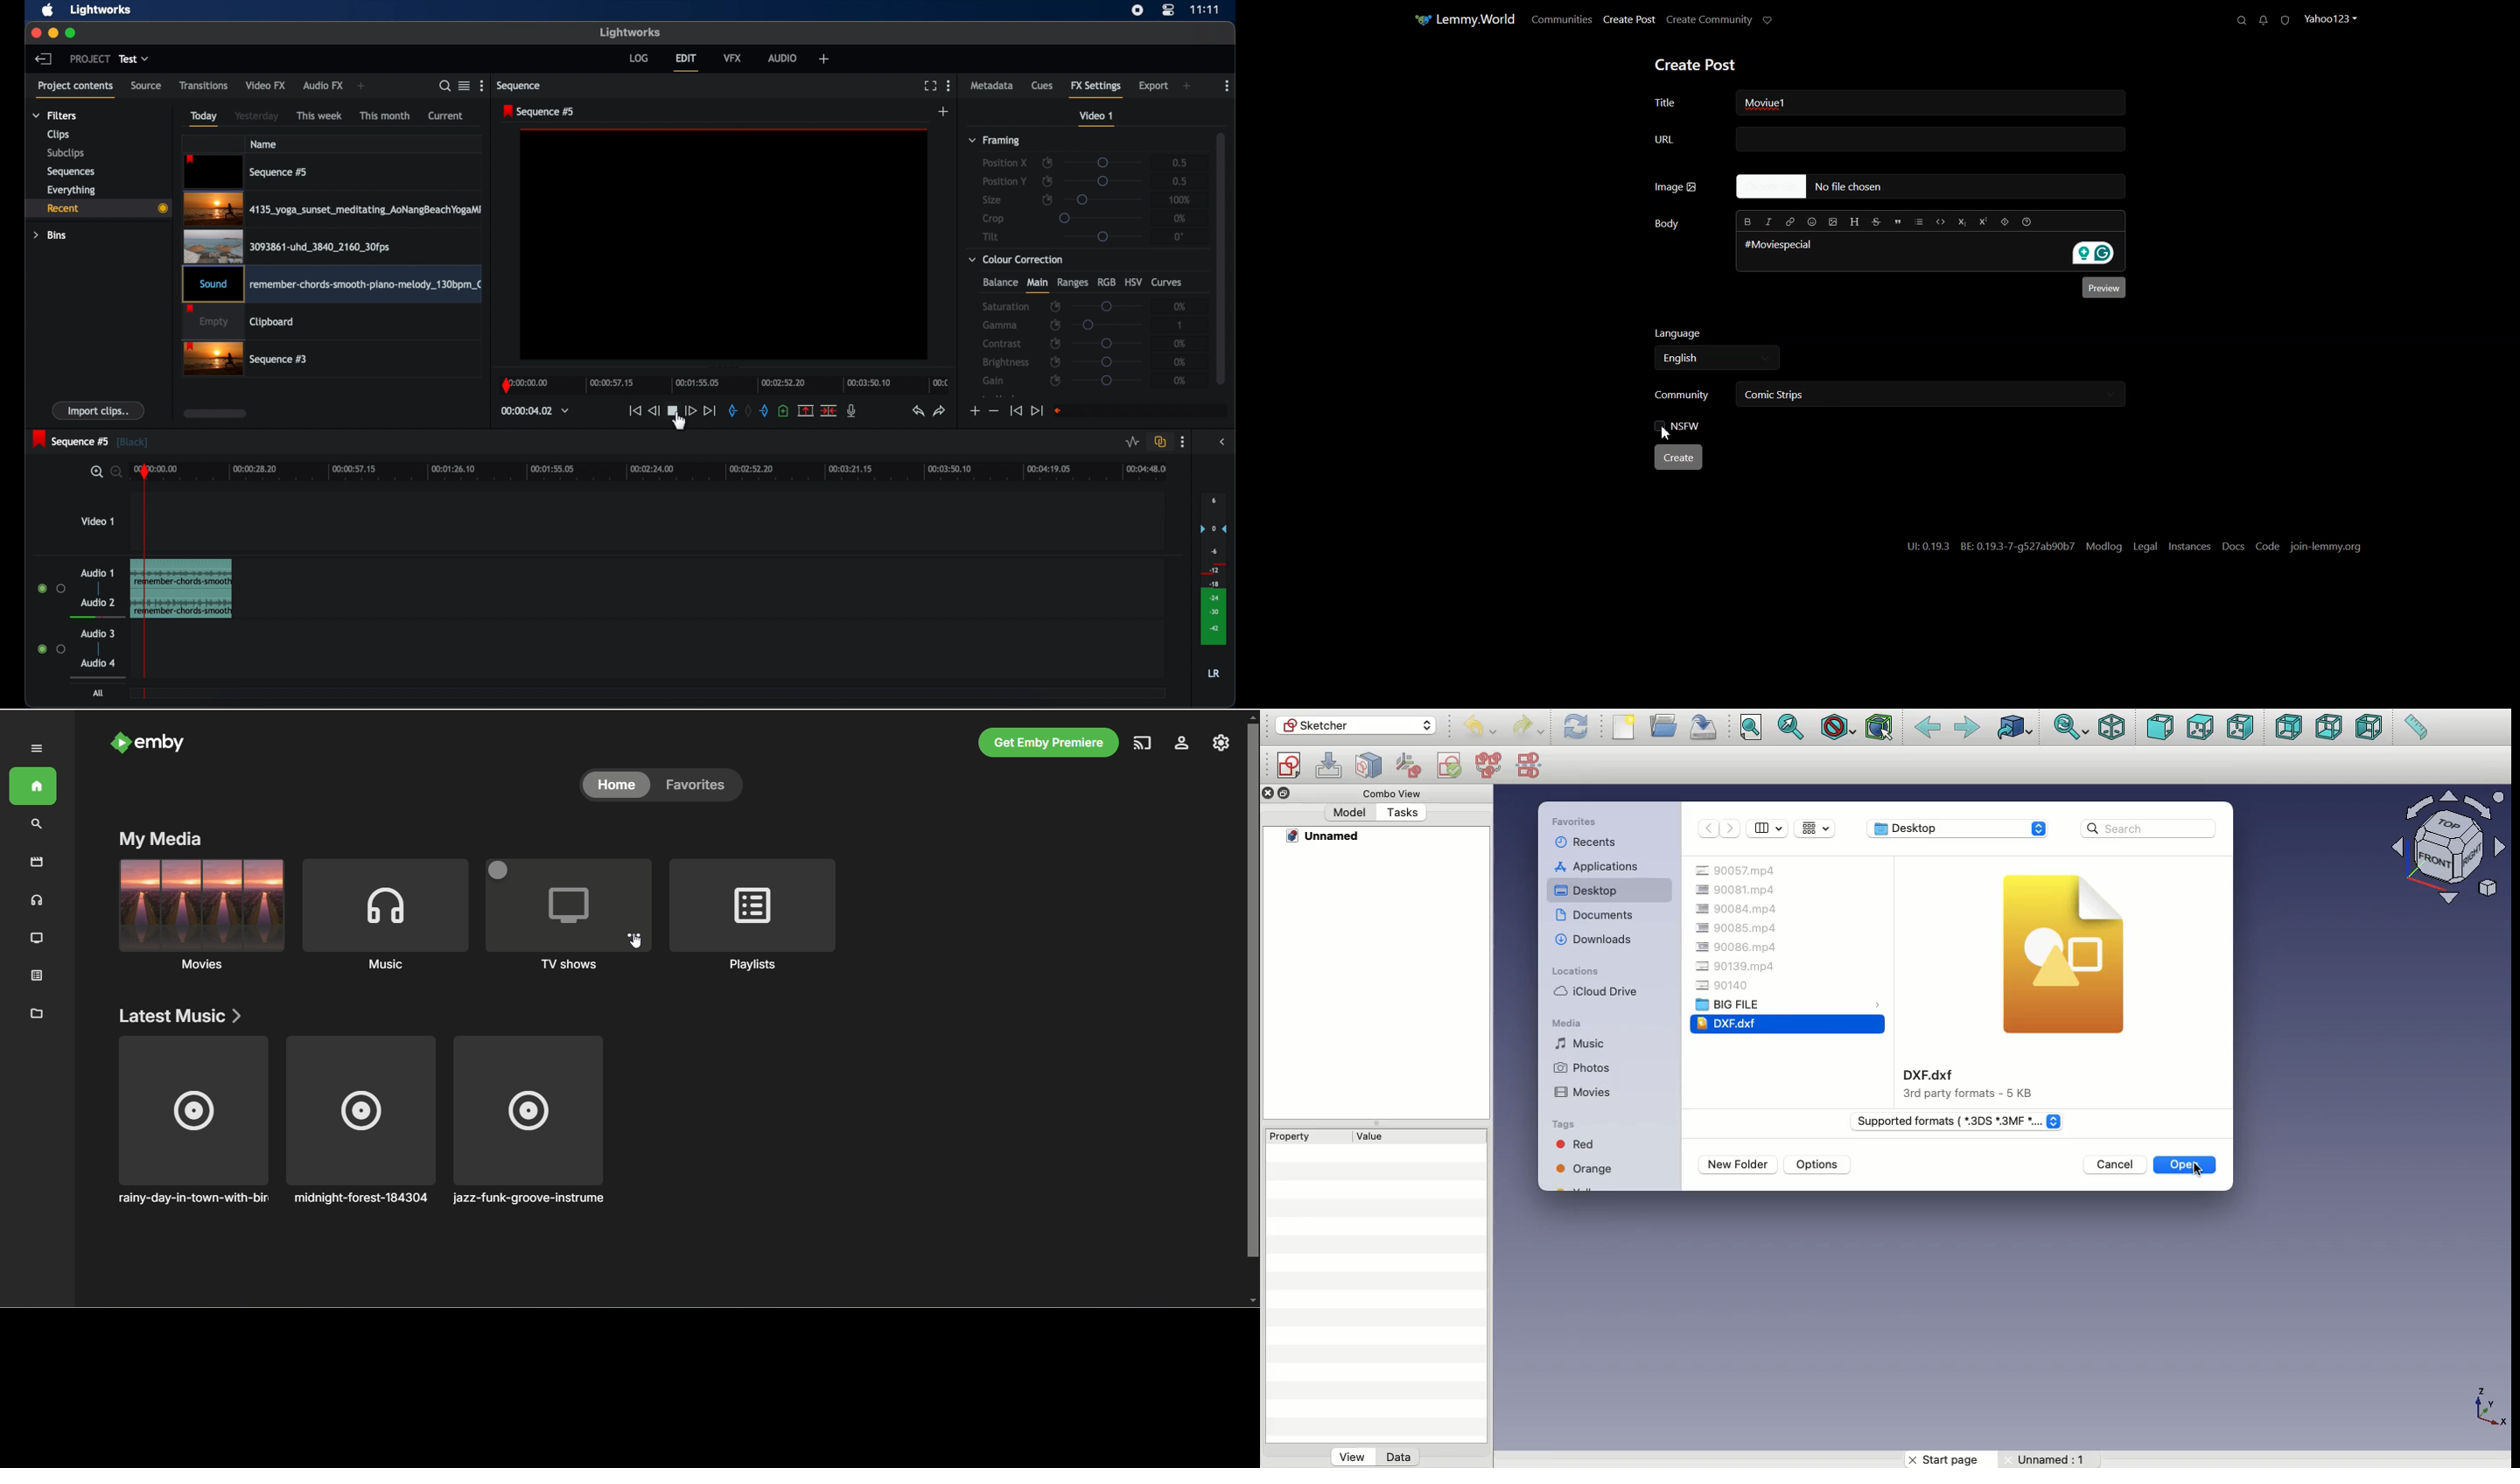 The image size is (2520, 1484). Describe the element at coordinates (200, 589) in the screenshot. I see `audio clip` at that location.